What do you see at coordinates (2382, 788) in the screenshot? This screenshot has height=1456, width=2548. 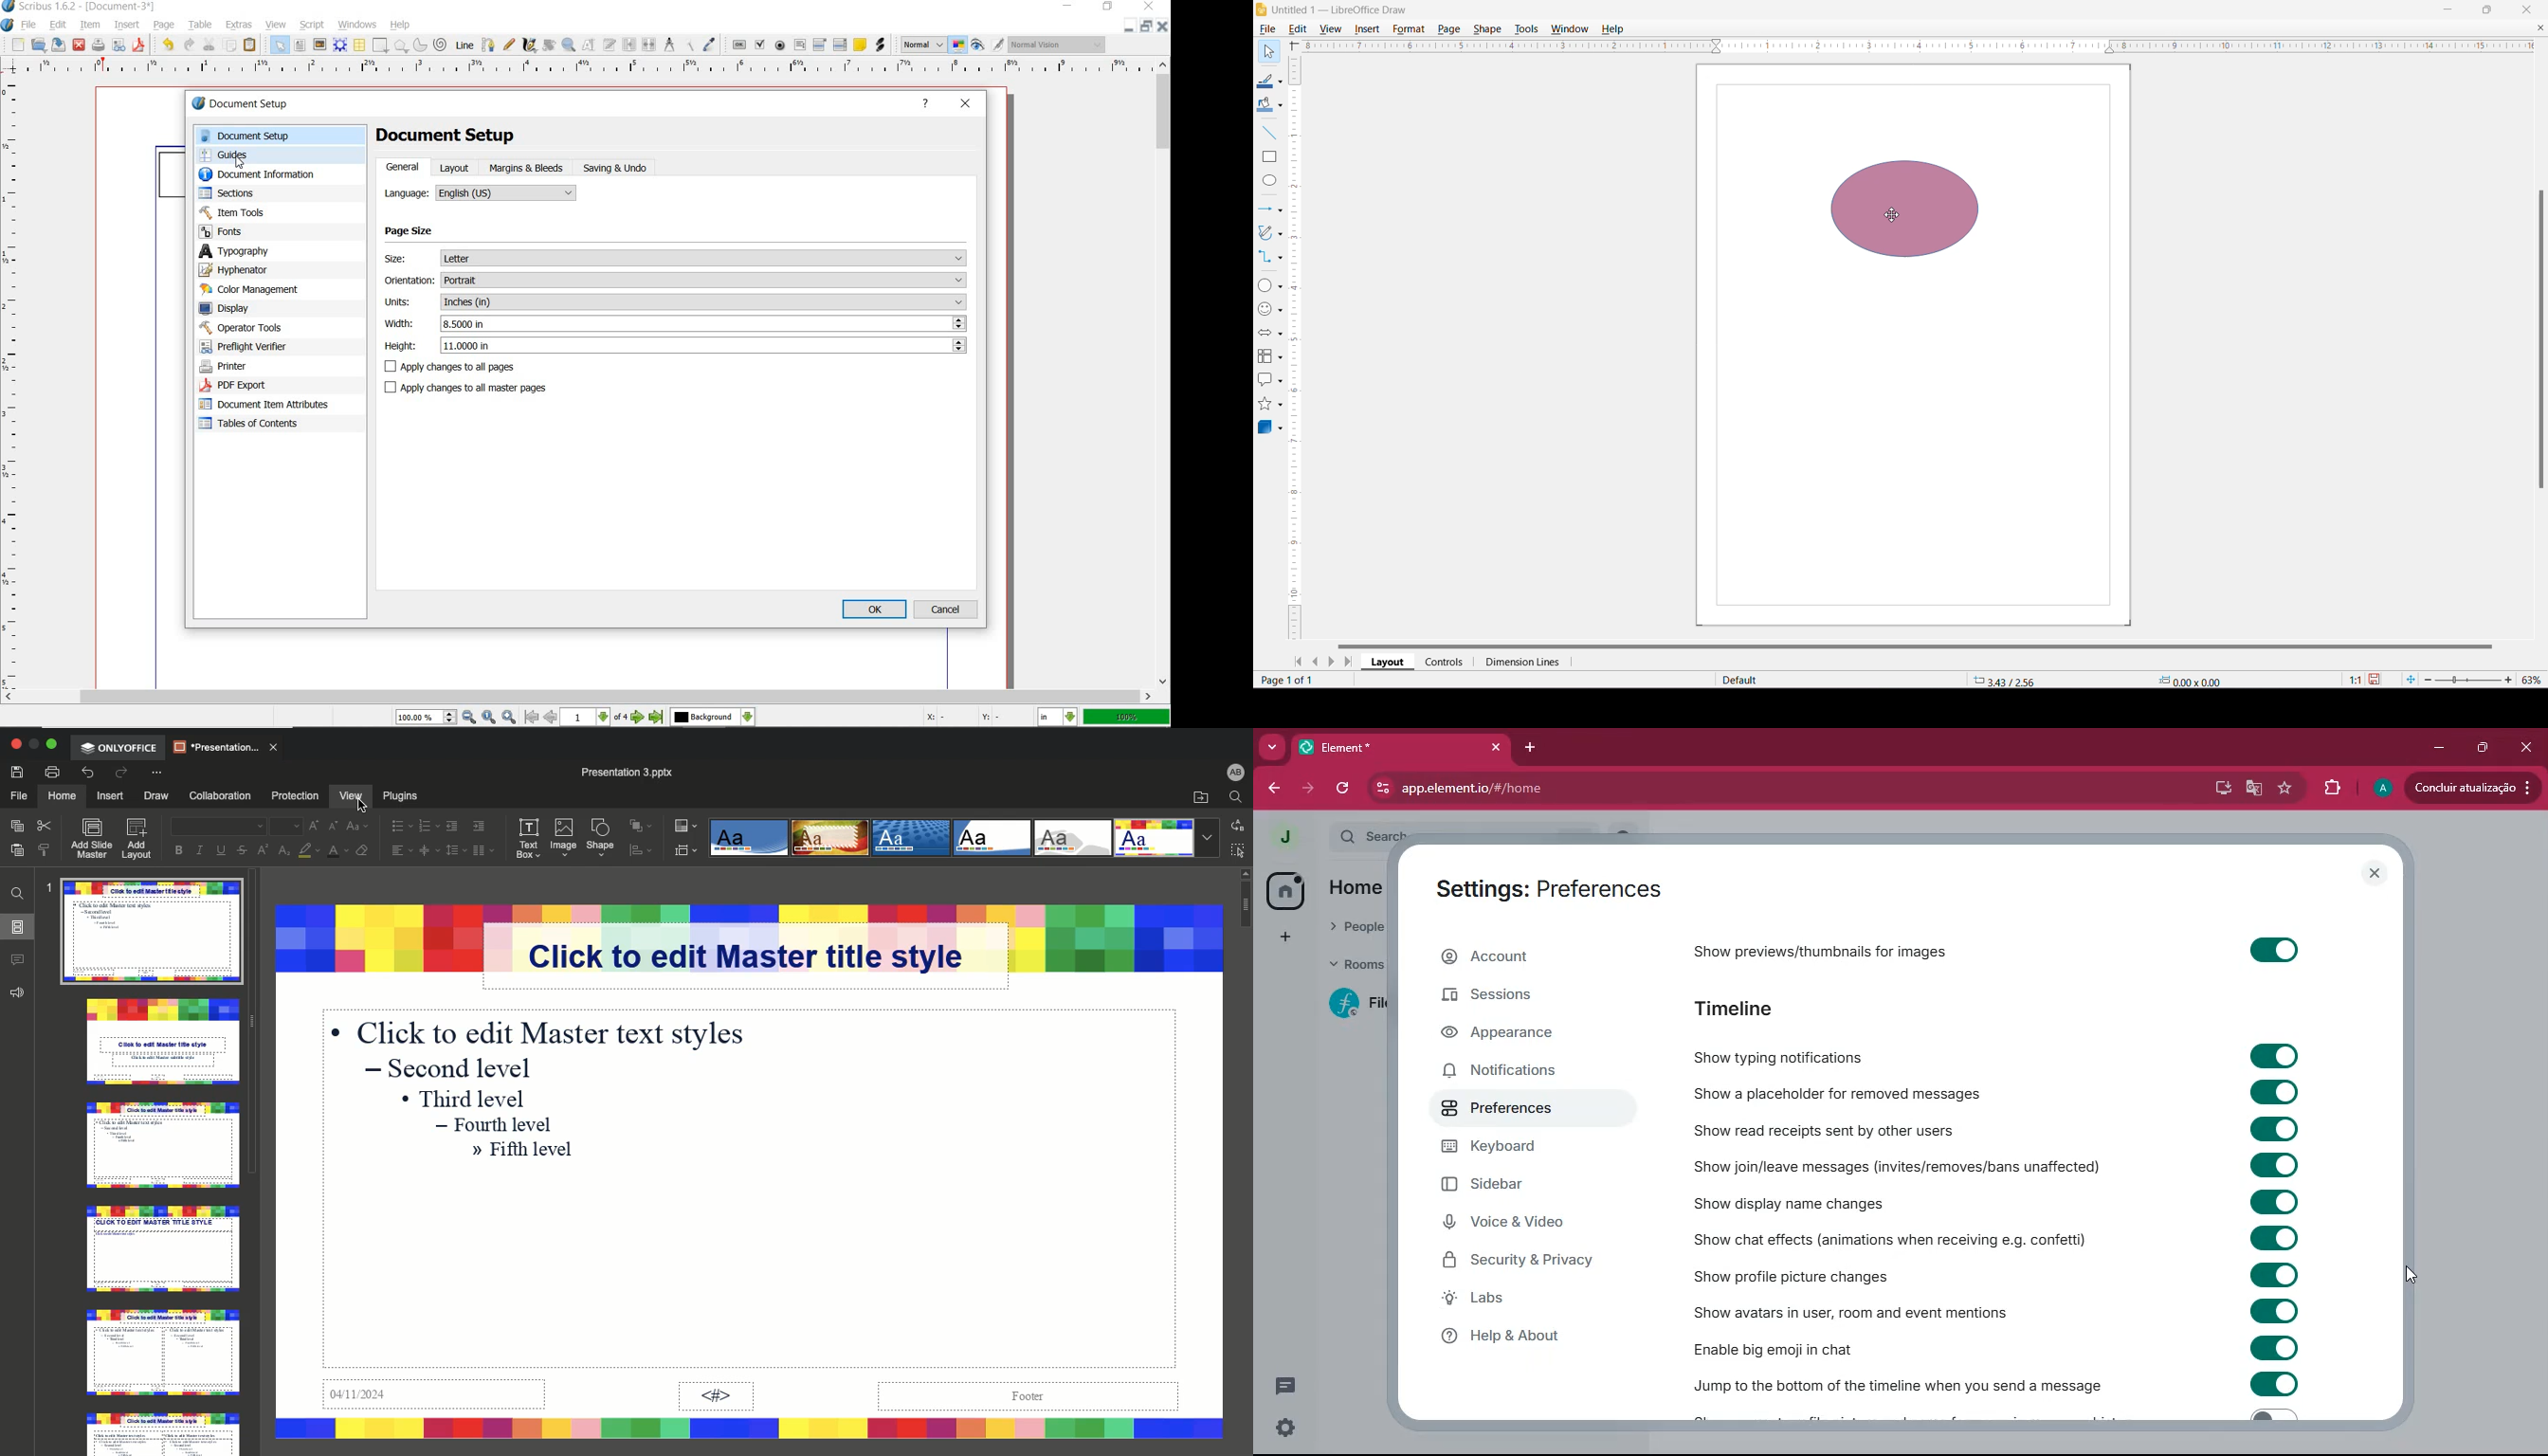 I see `a` at bounding box center [2382, 788].